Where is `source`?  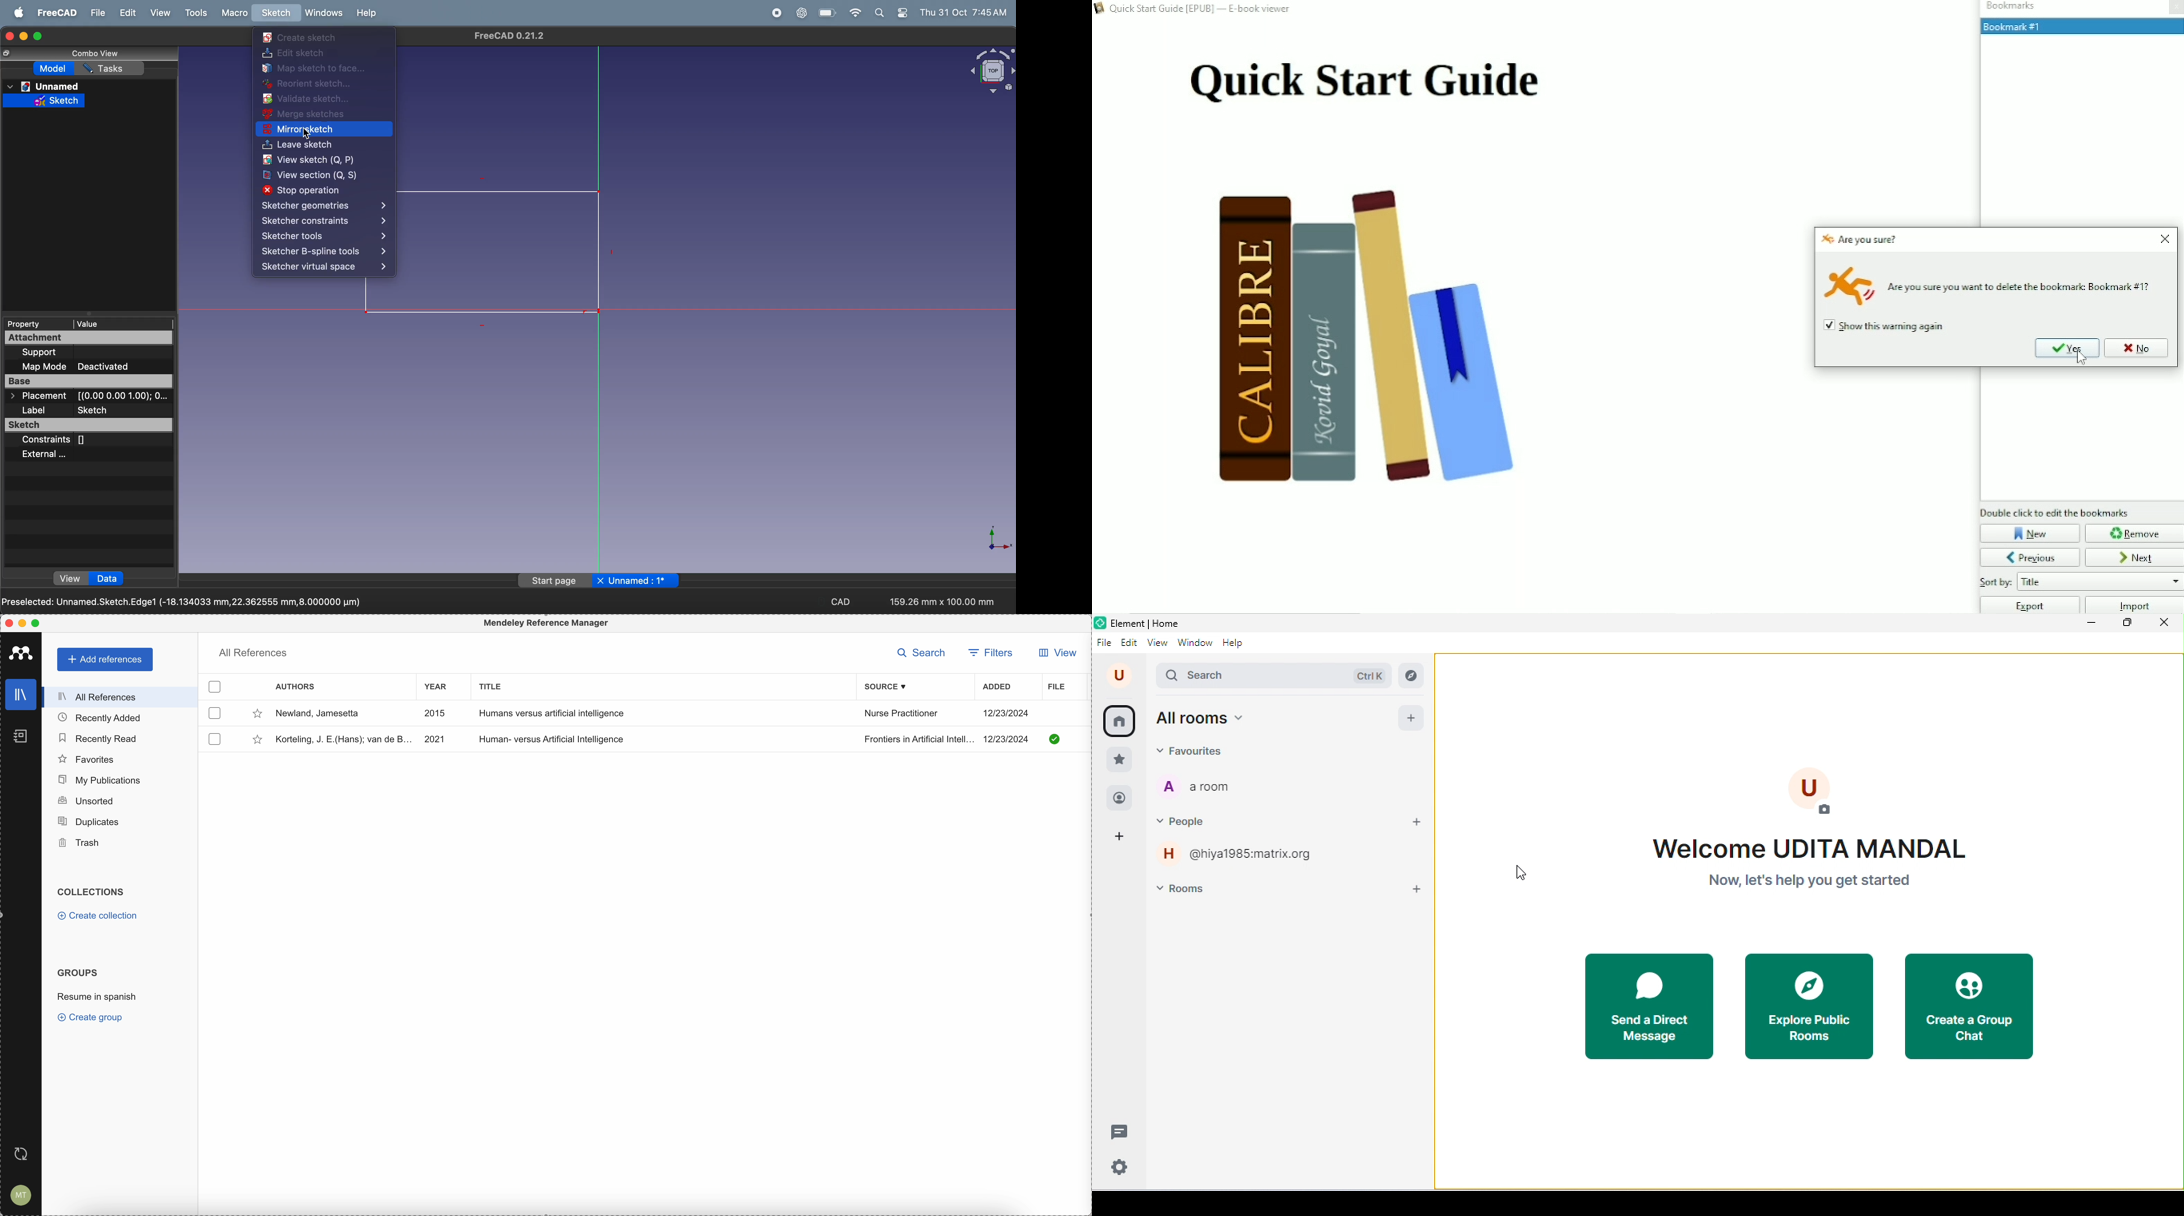
source is located at coordinates (887, 687).